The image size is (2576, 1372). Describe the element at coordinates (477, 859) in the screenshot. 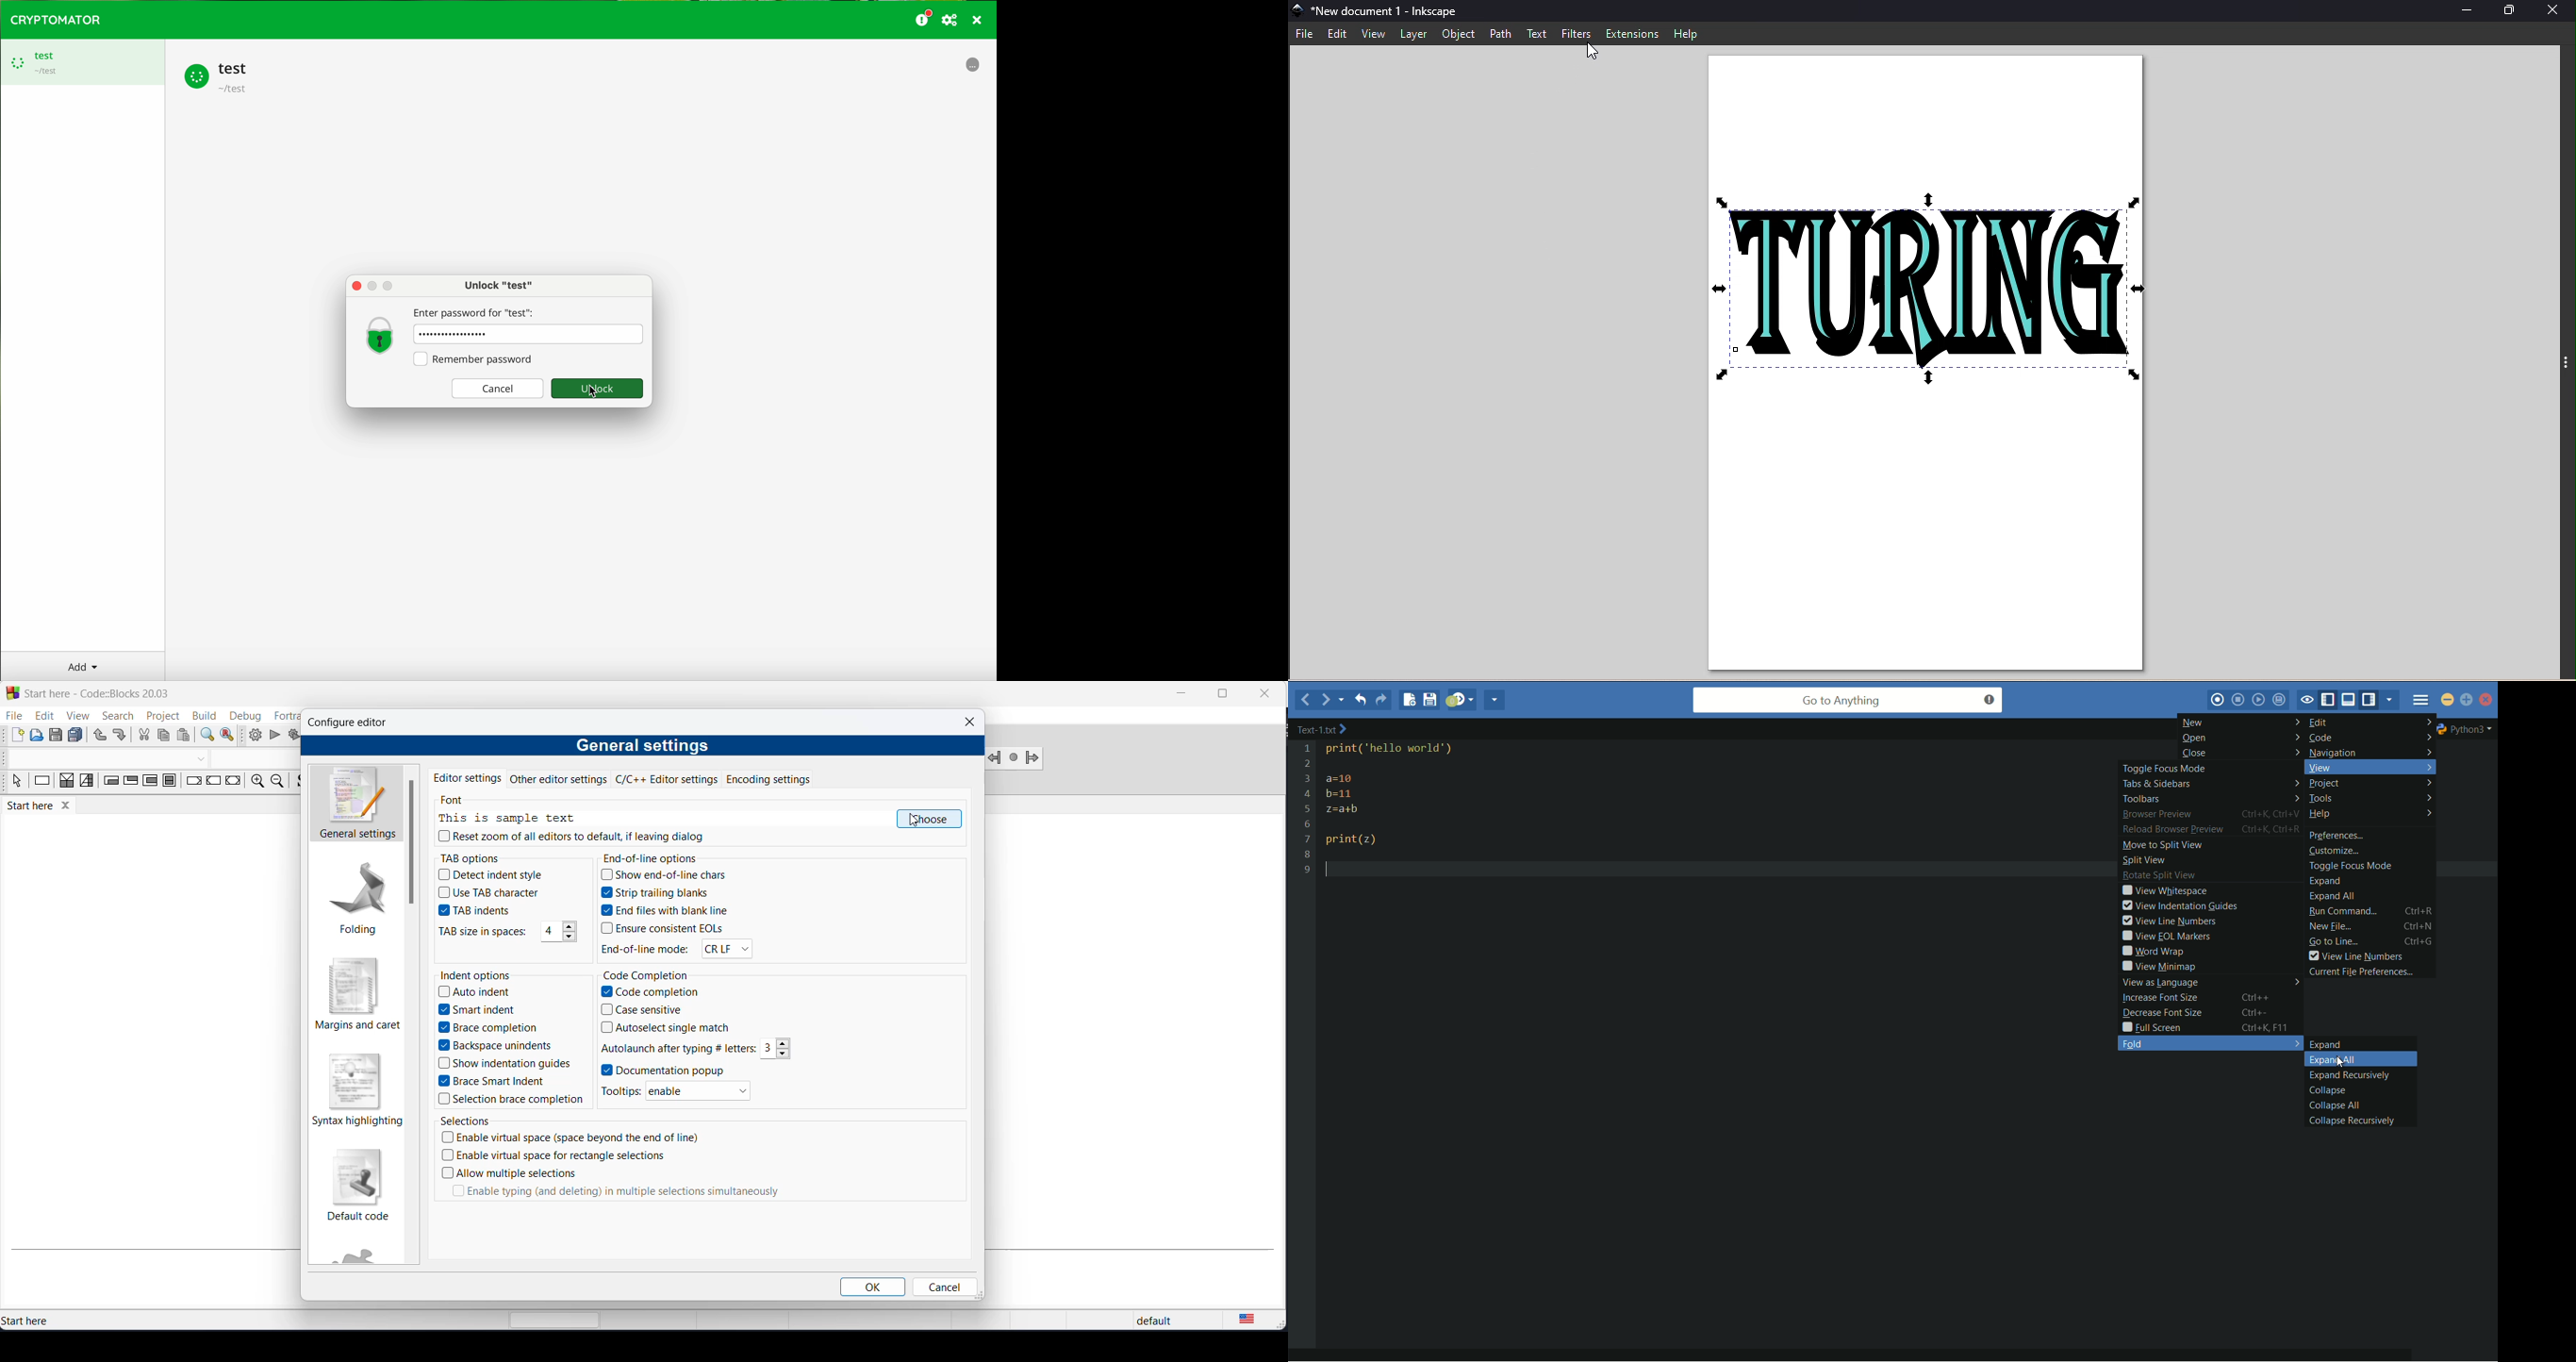

I see `tab options` at that location.